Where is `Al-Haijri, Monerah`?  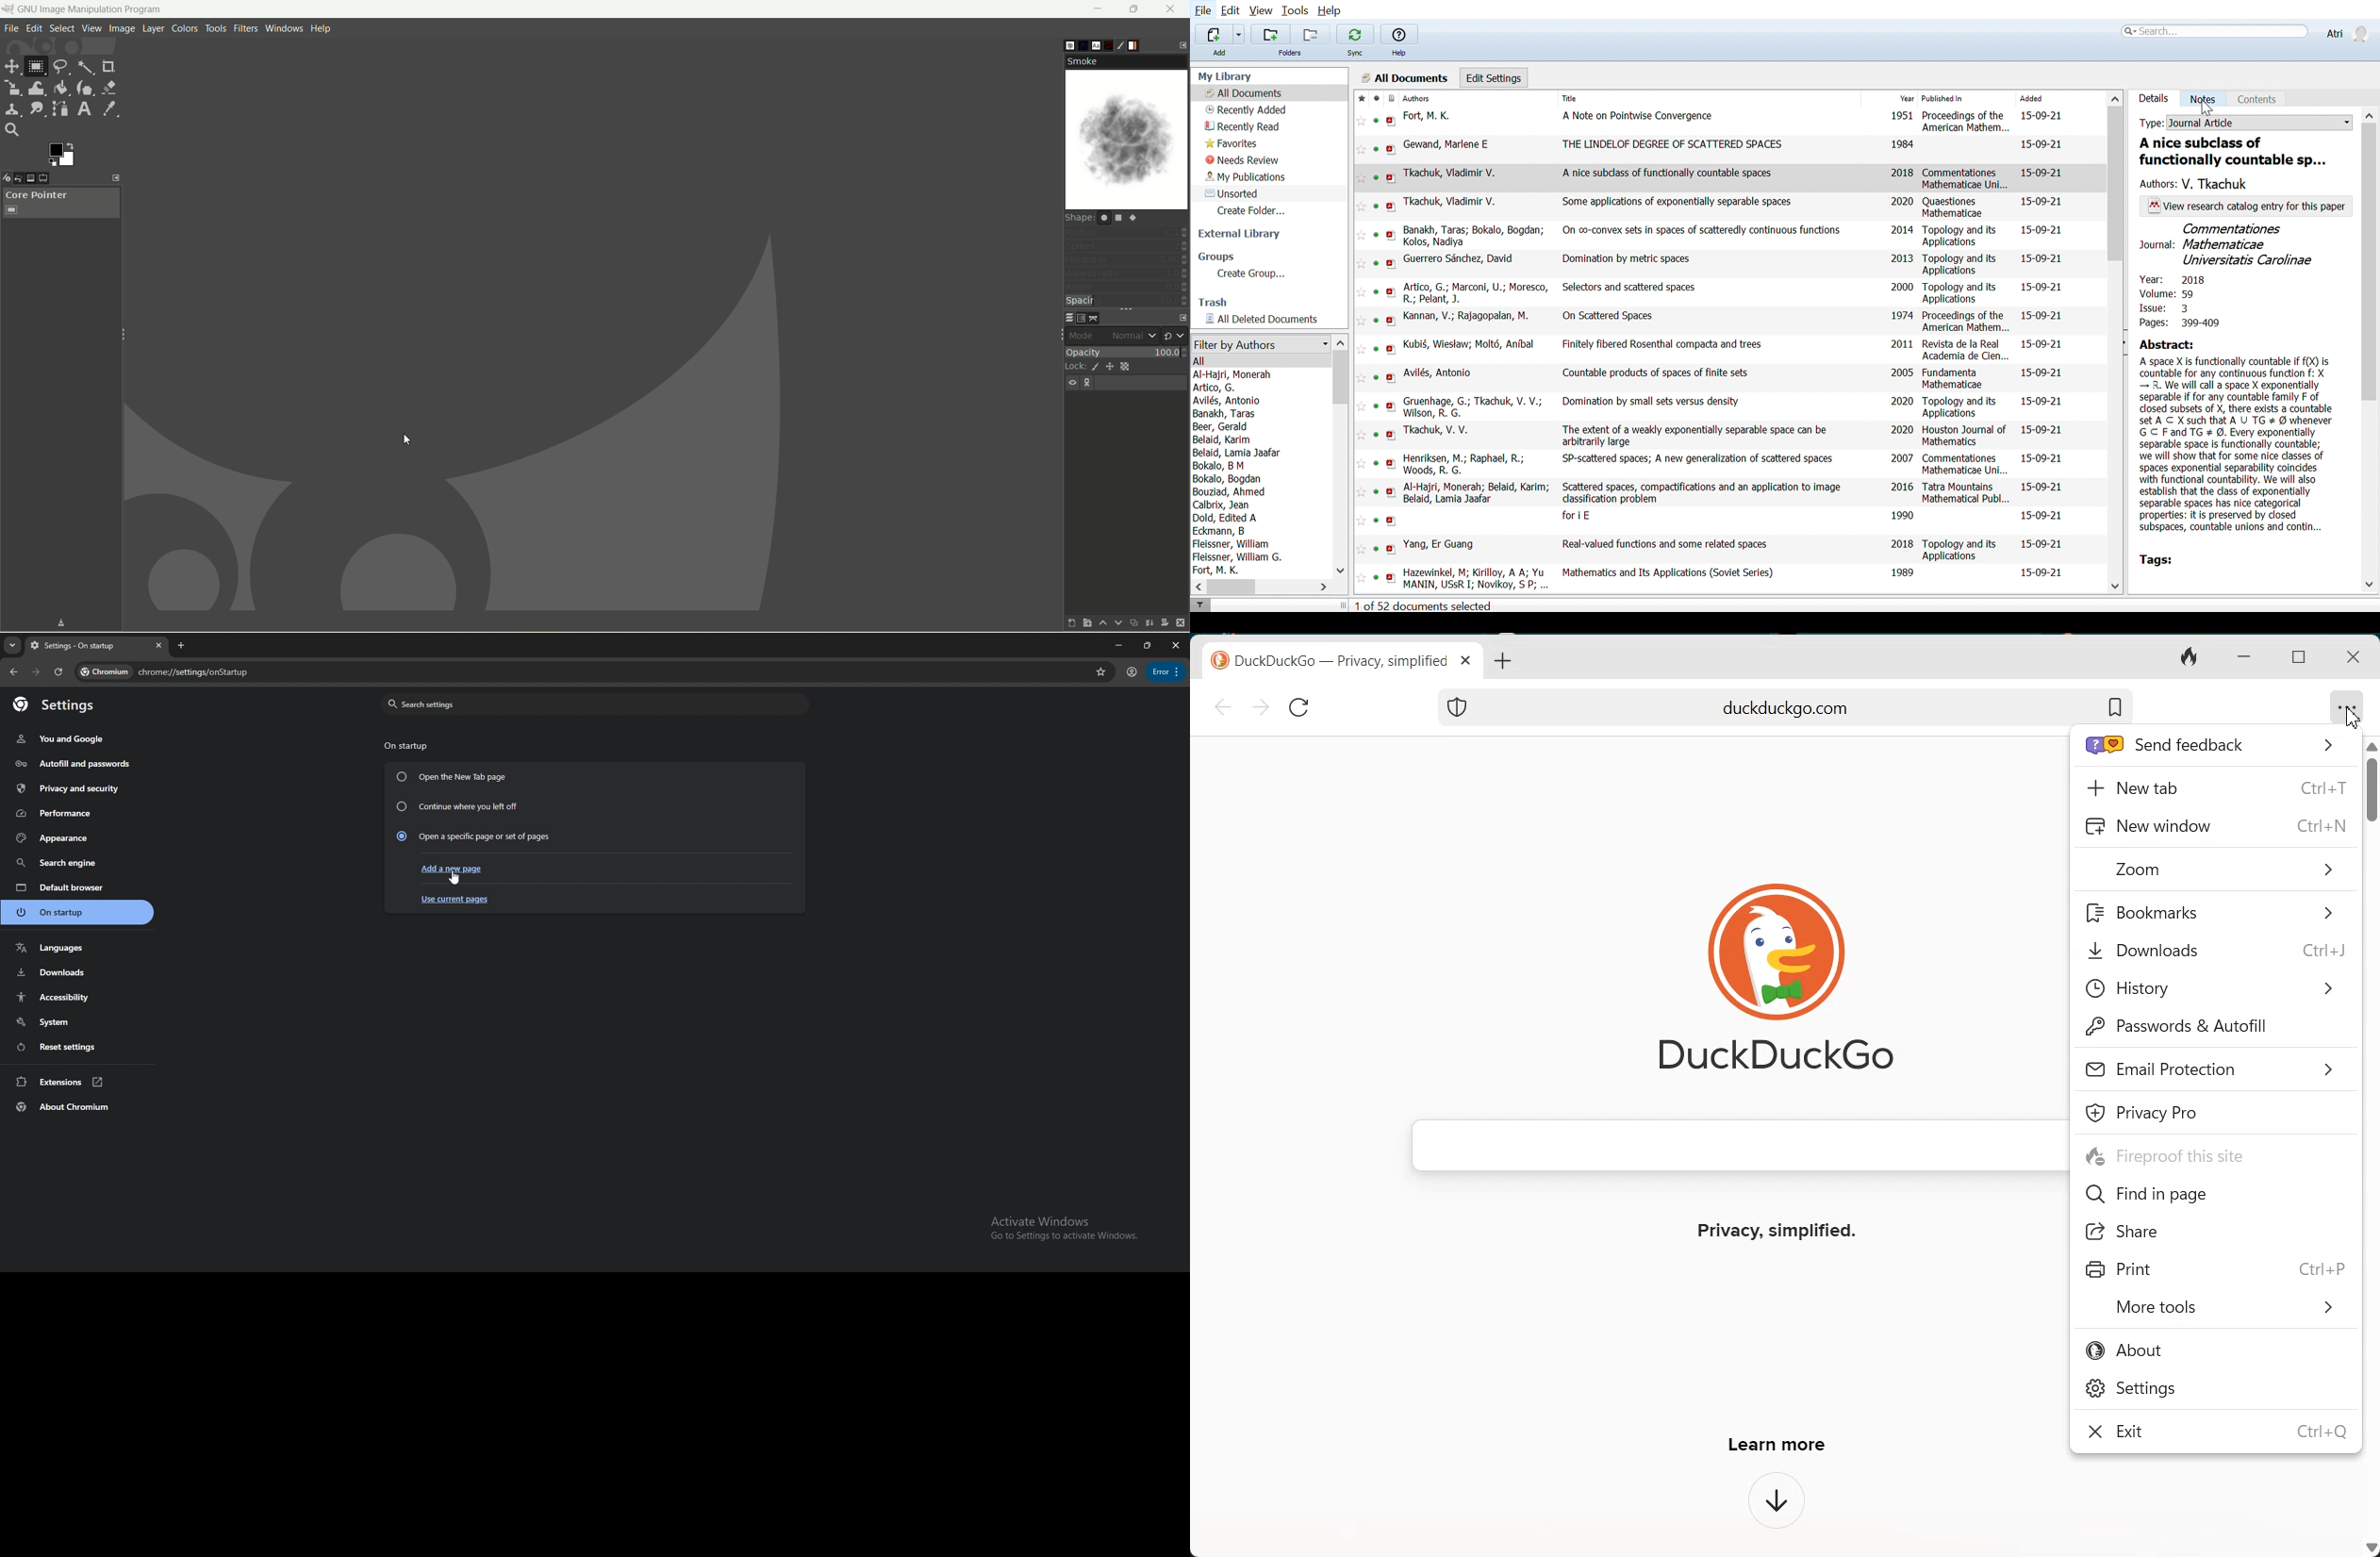 Al-Haijri, Monerah is located at coordinates (1238, 374).